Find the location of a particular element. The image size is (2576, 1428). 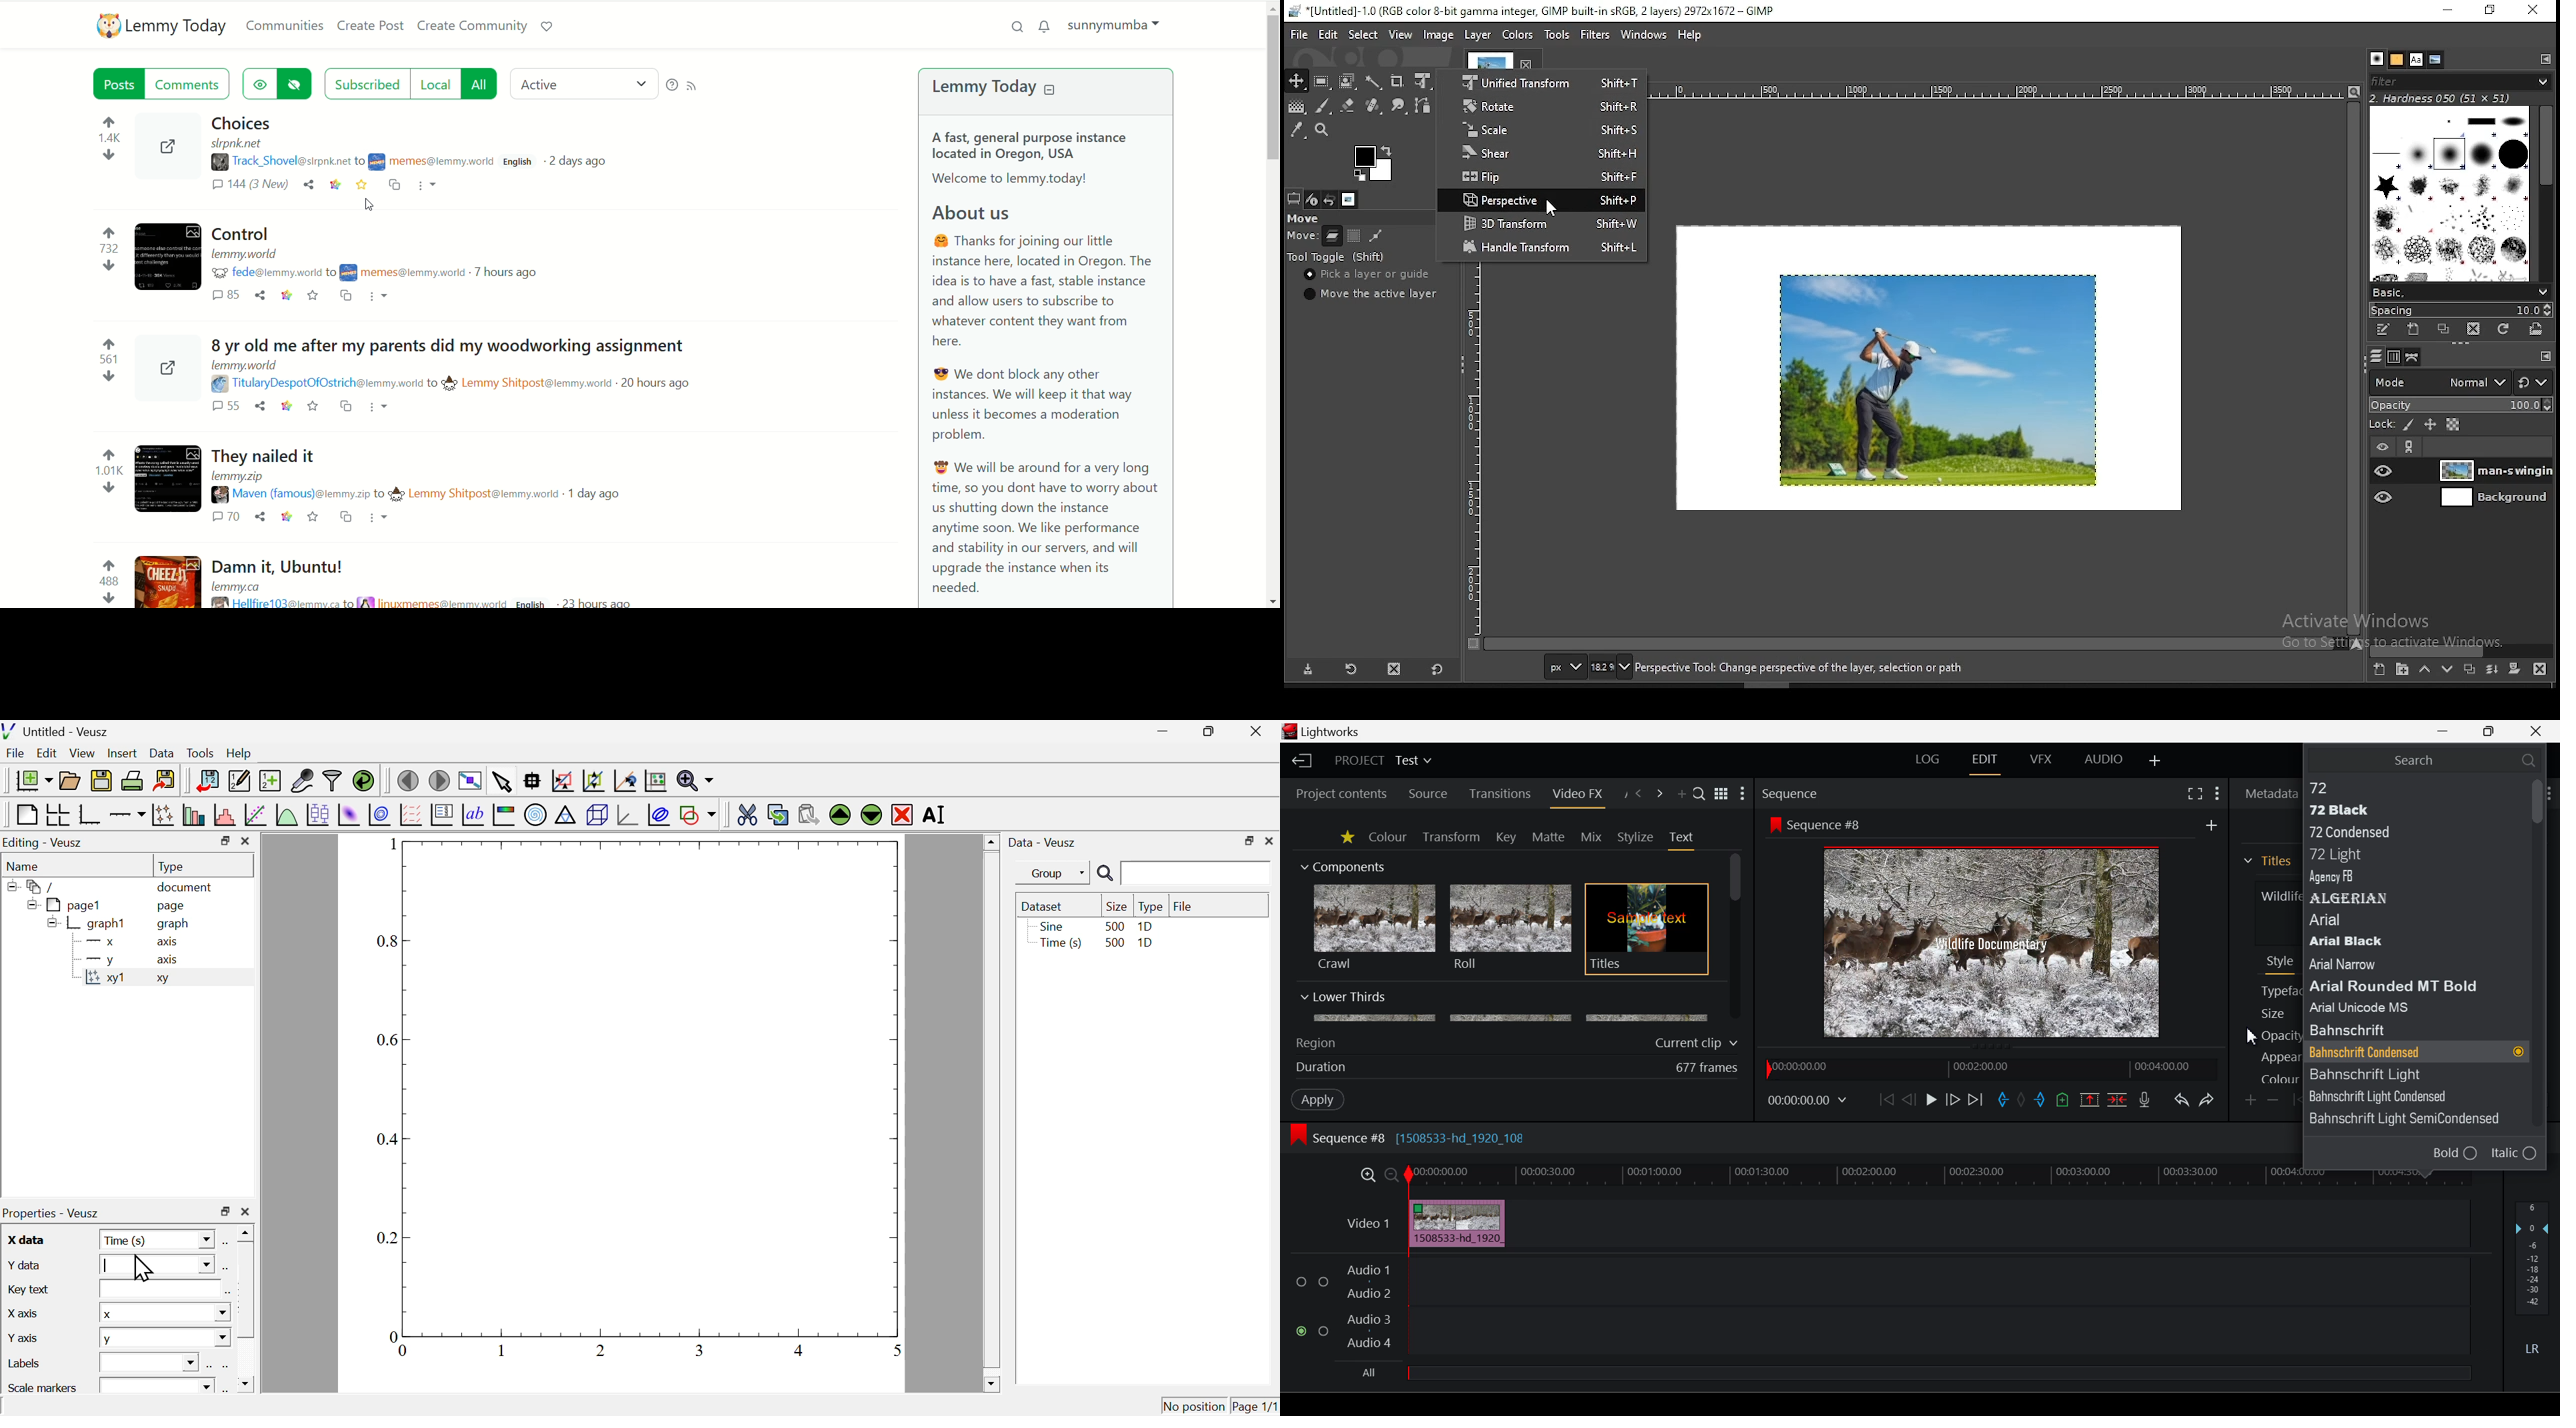

lock pixels is located at coordinates (2406, 424).